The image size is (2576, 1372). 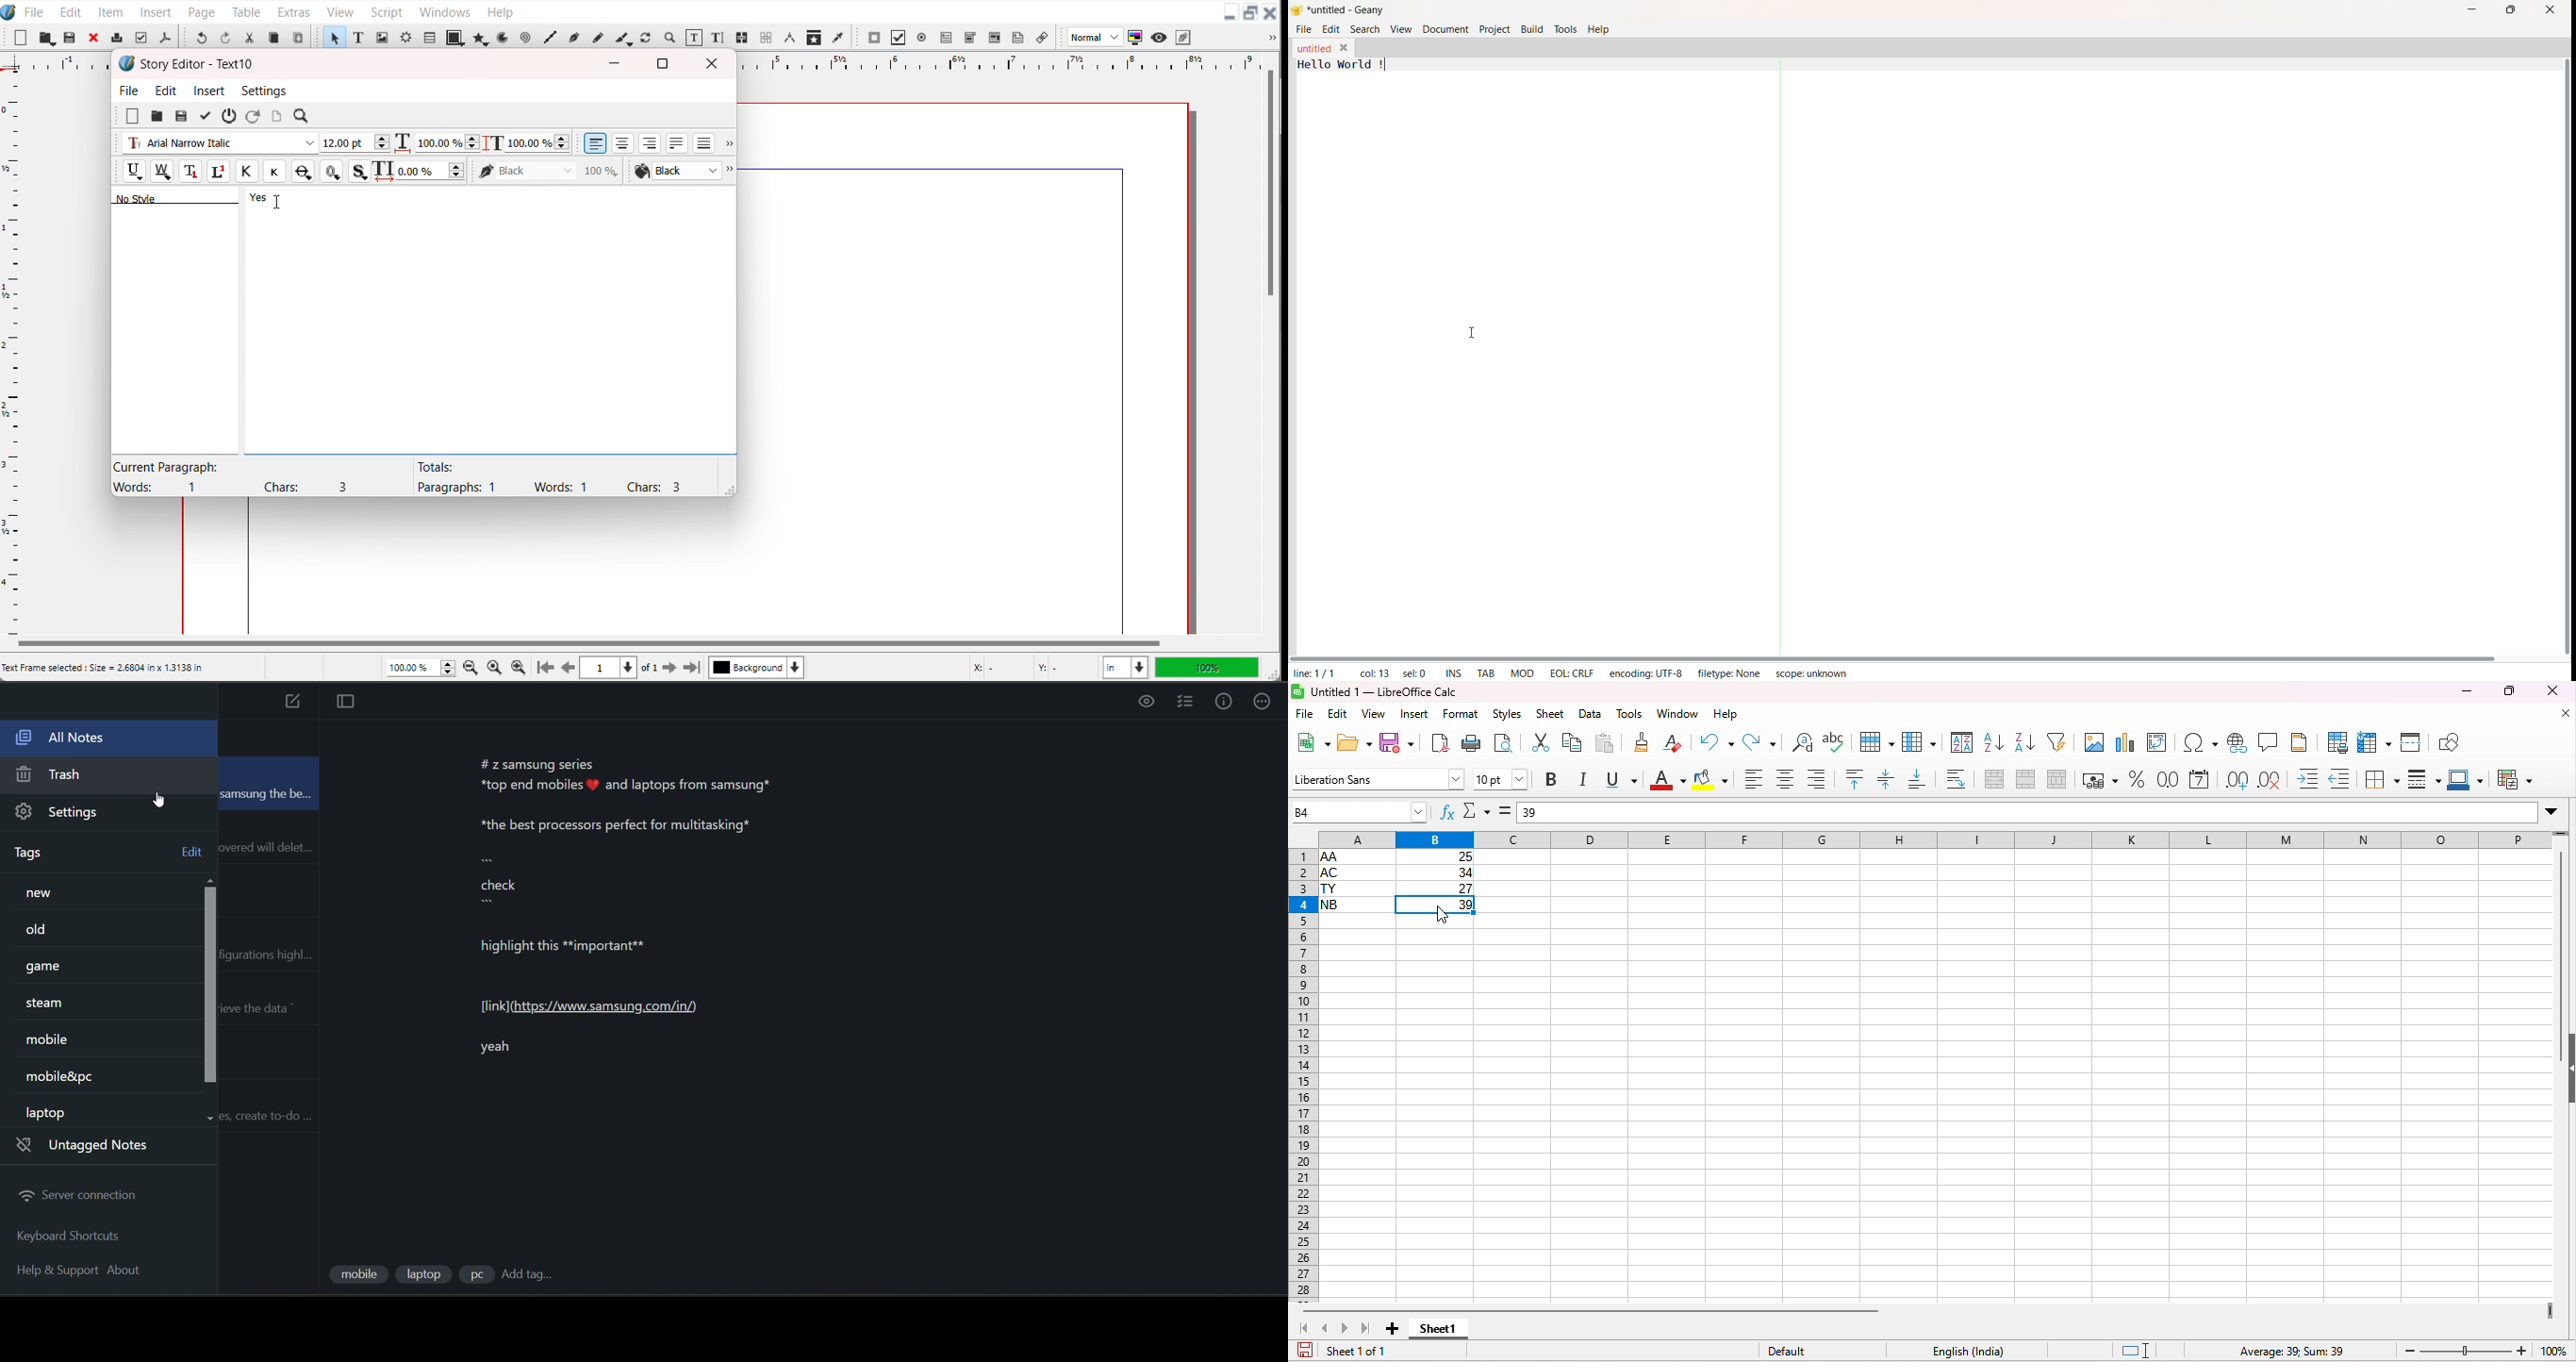 I want to click on Window adjuster, so click(x=727, y=489).